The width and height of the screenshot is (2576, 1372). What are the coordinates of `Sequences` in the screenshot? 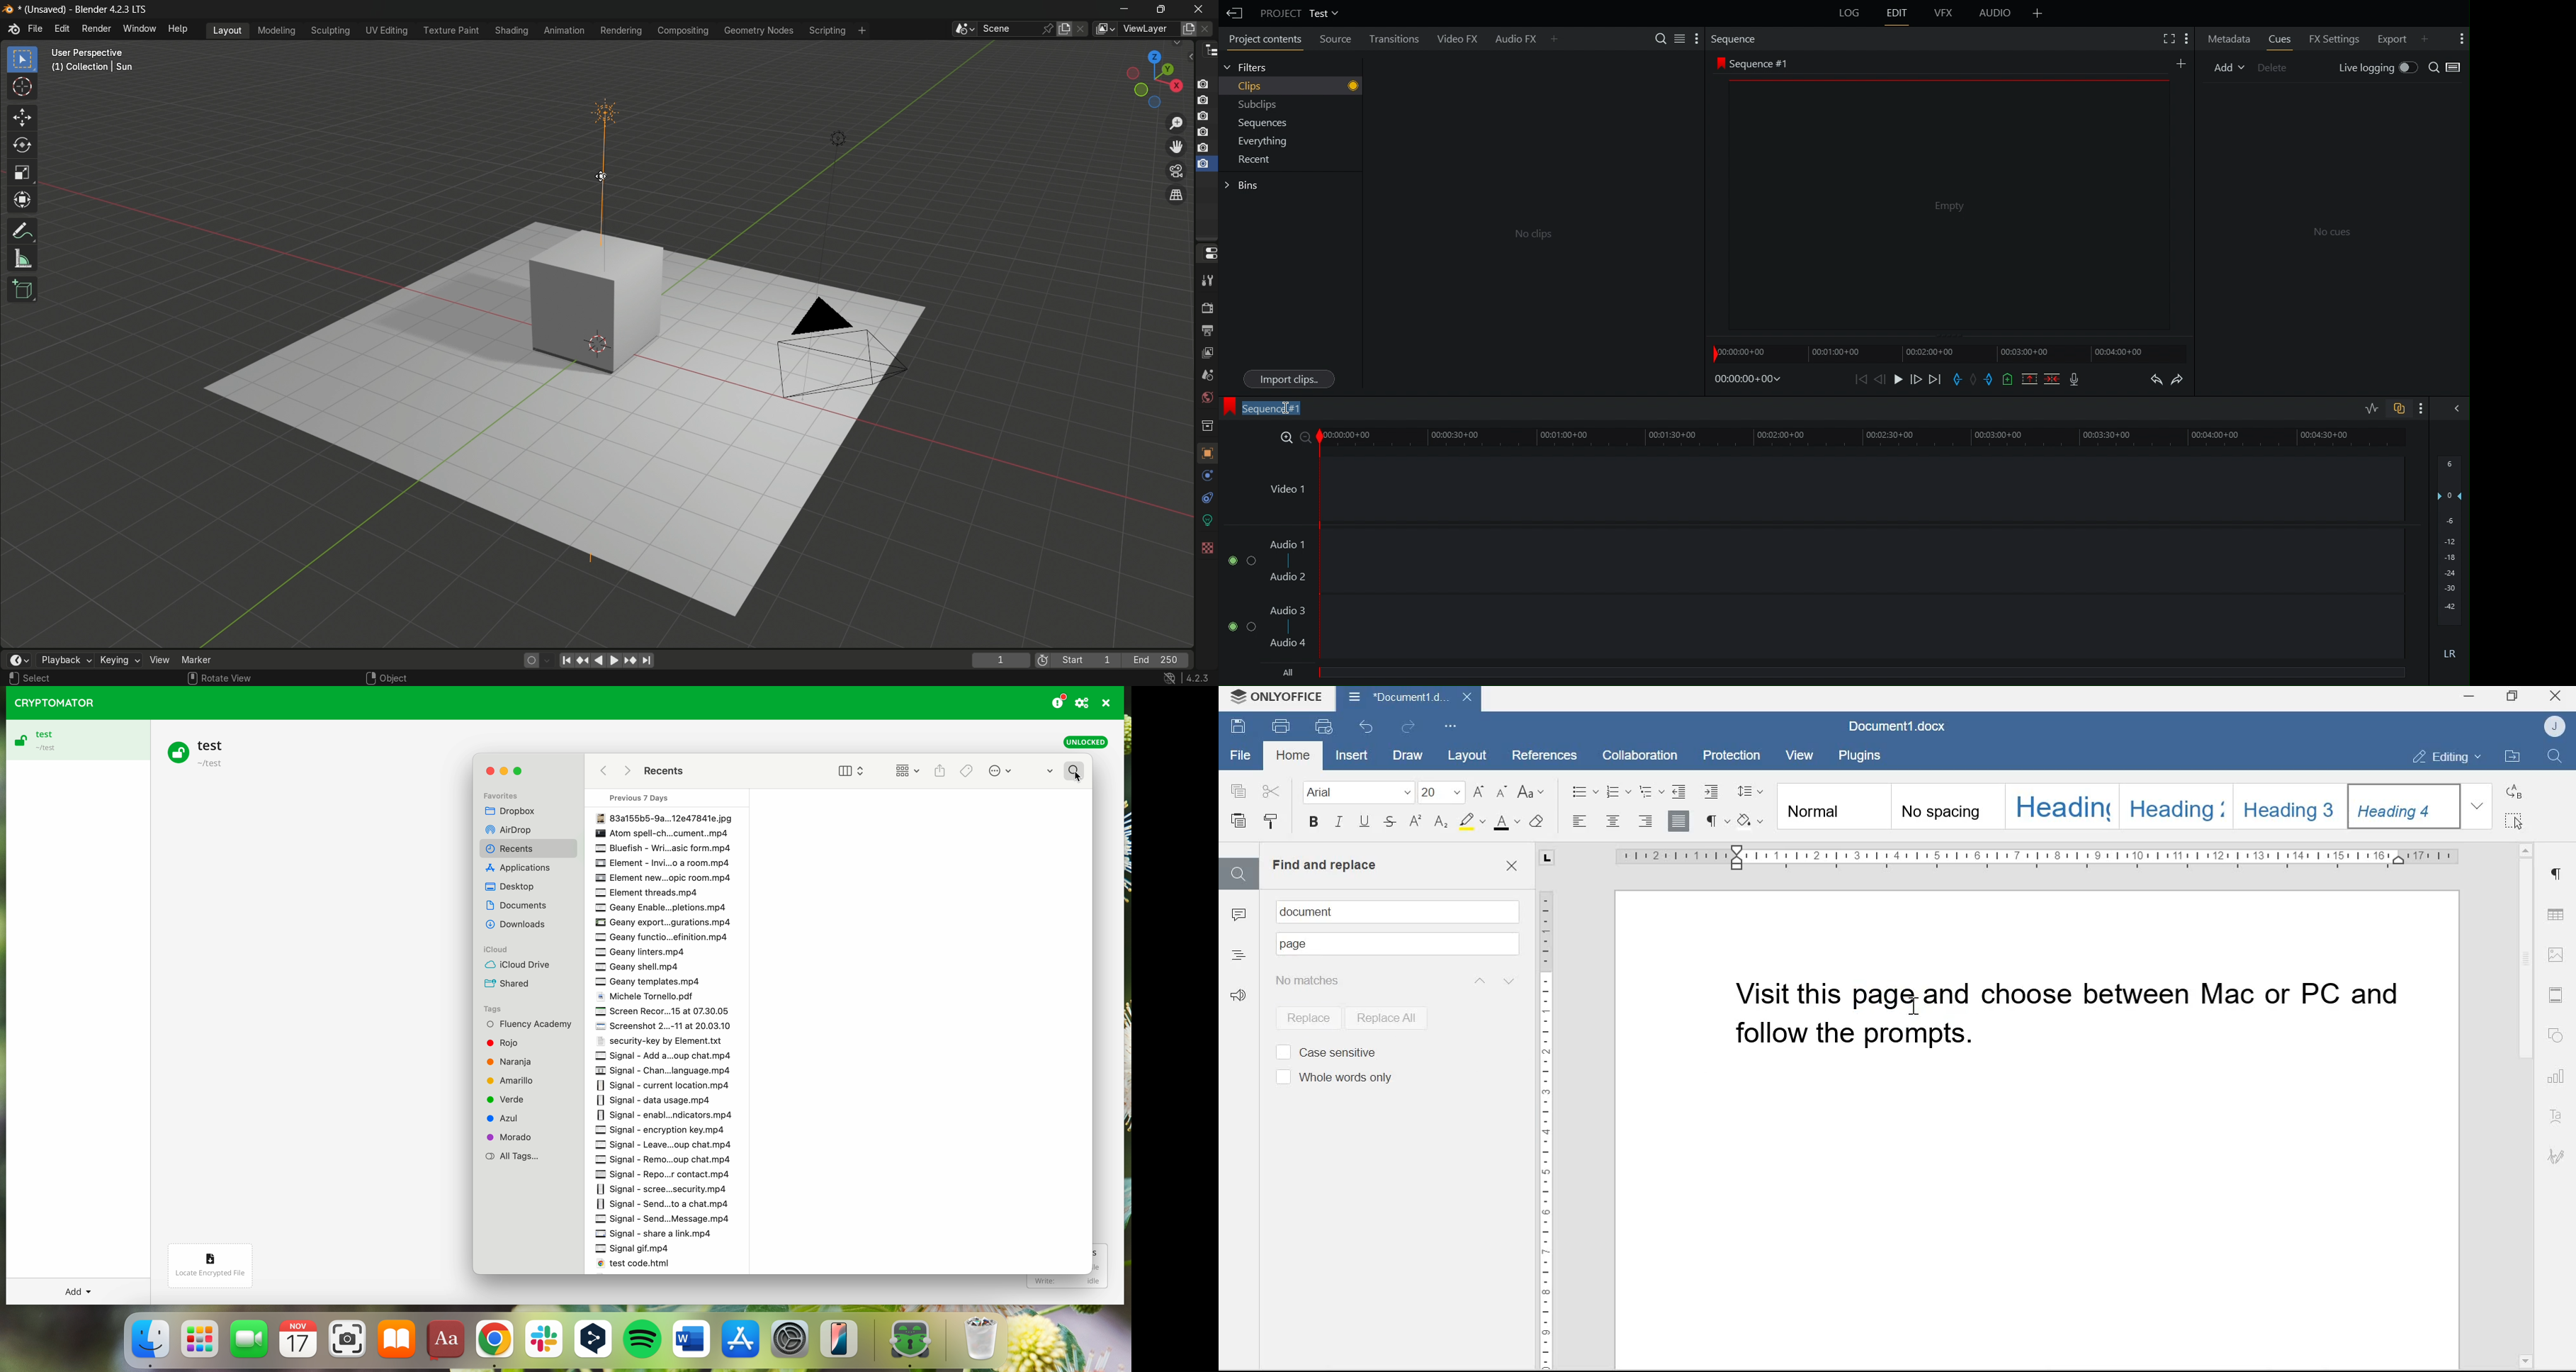 It's located at (1259, 123).